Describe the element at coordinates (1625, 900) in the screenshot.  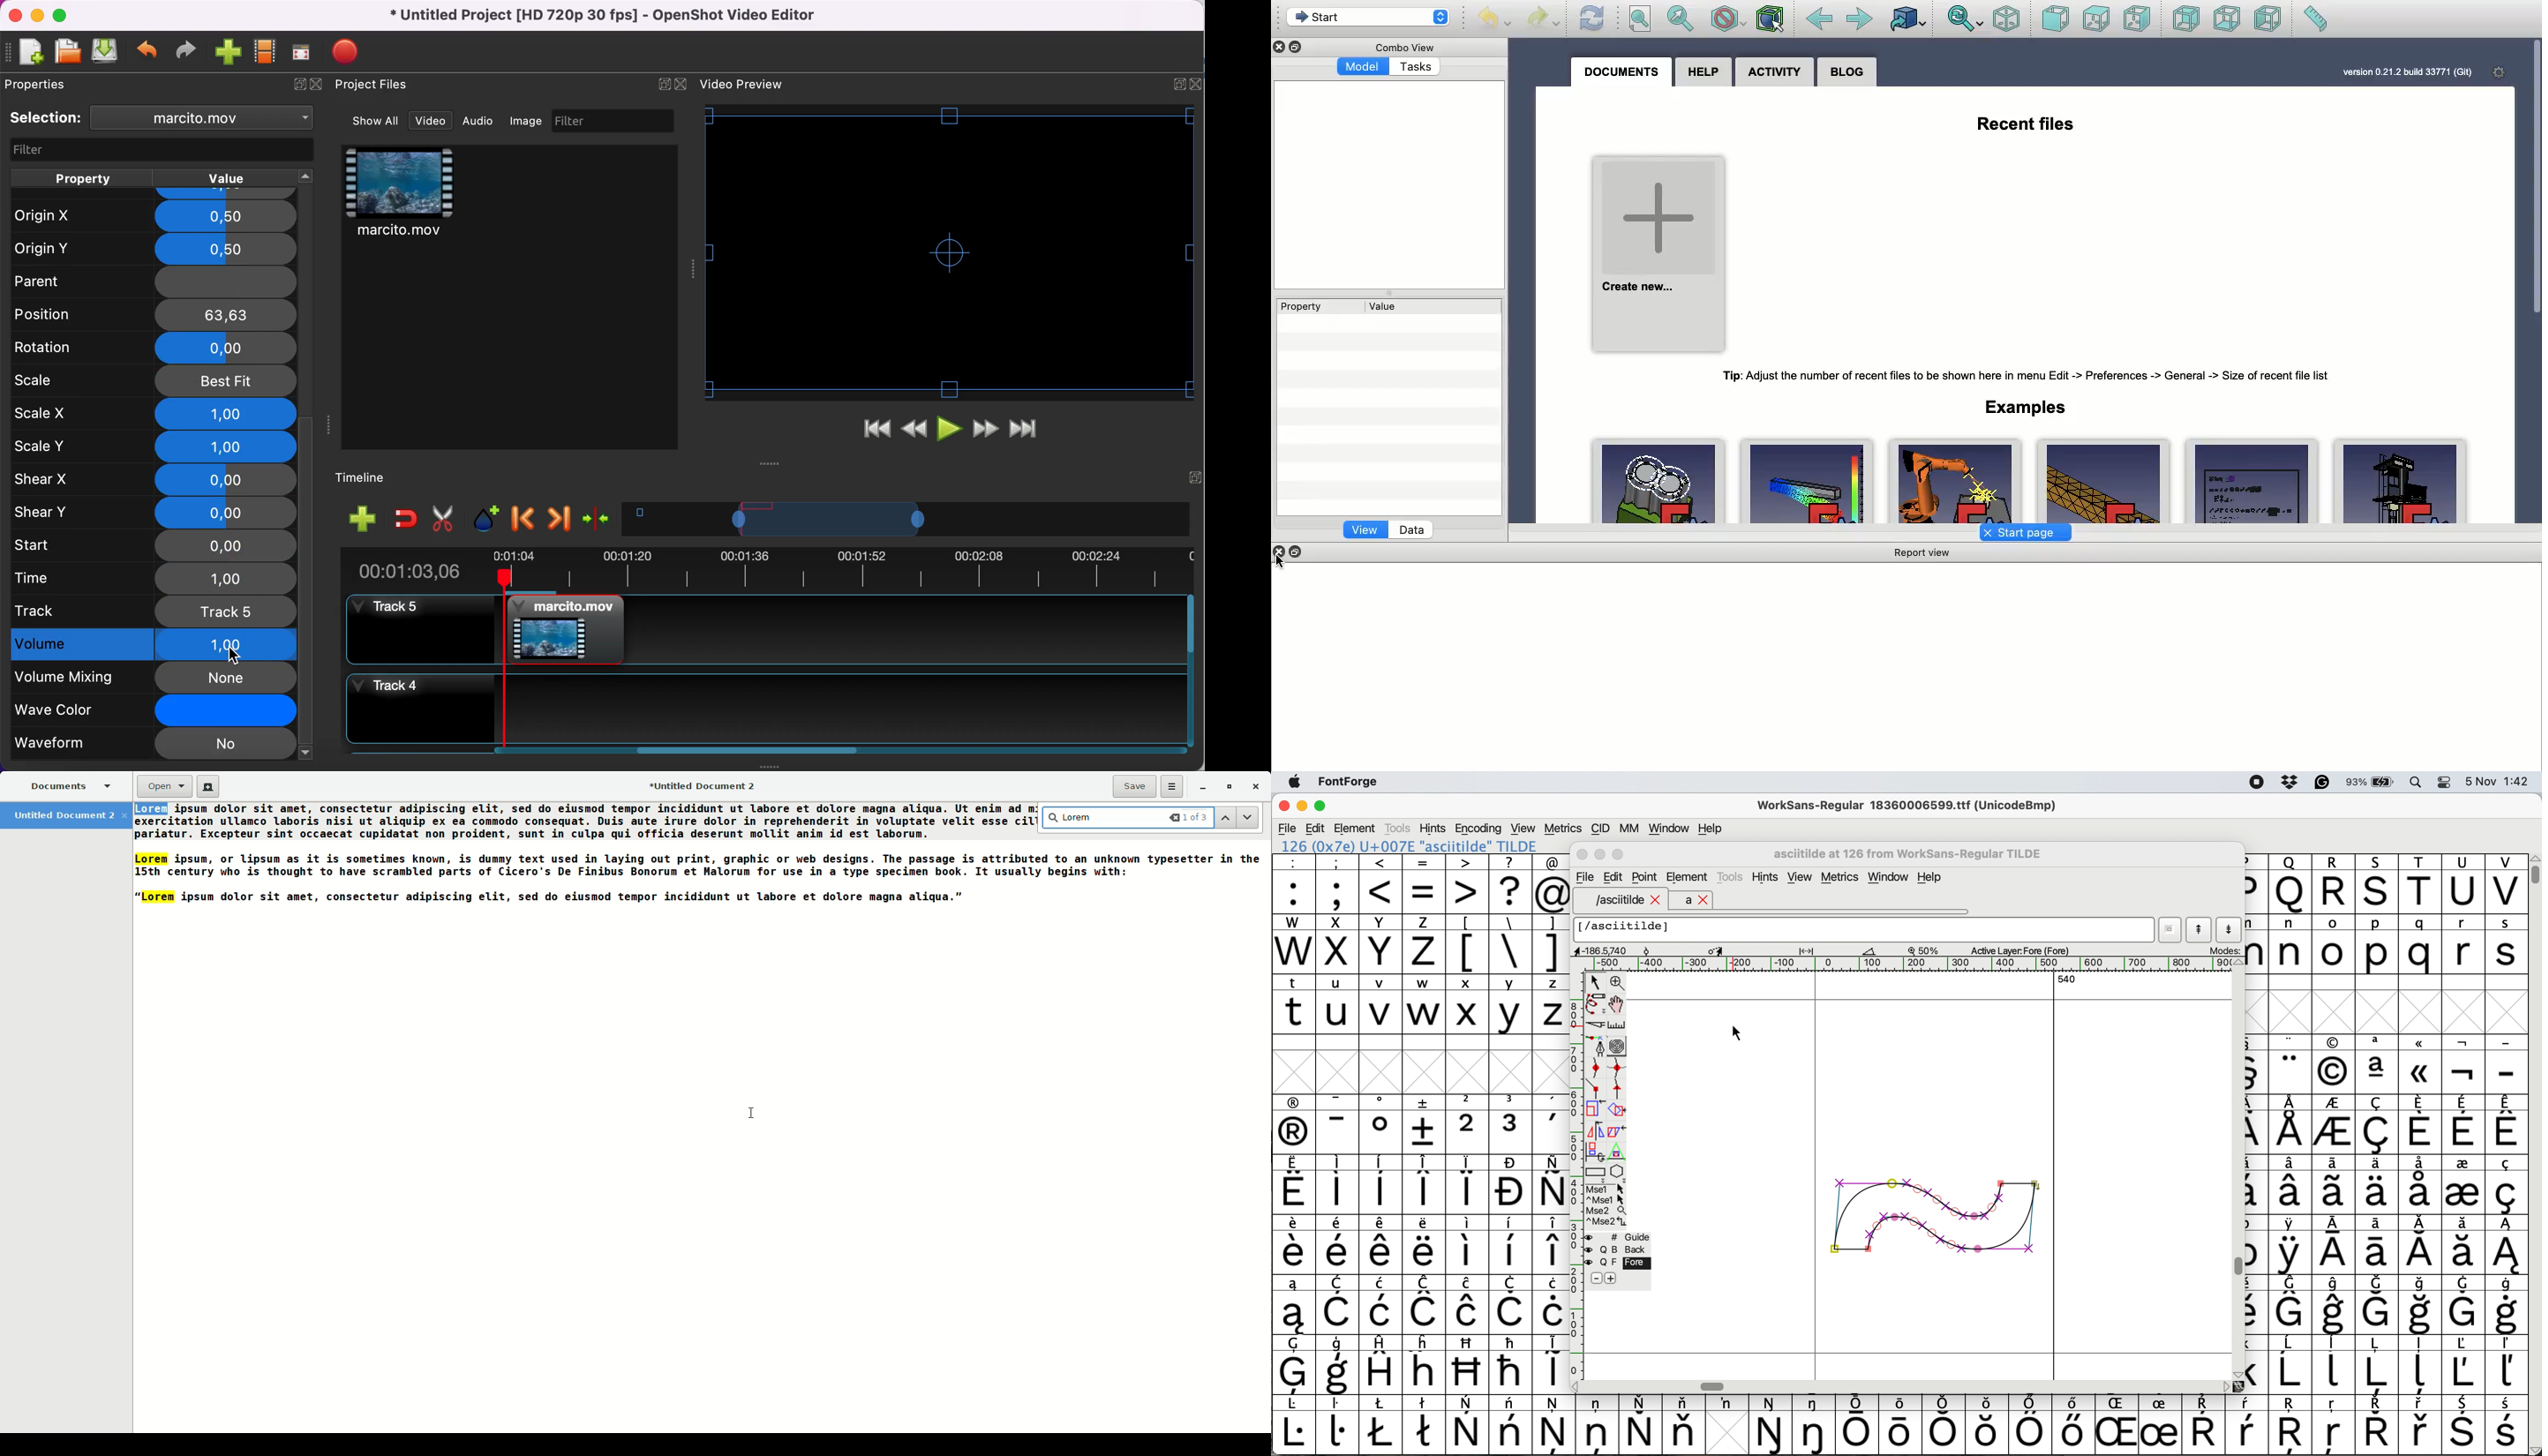
I see `asciitilde` at that location.